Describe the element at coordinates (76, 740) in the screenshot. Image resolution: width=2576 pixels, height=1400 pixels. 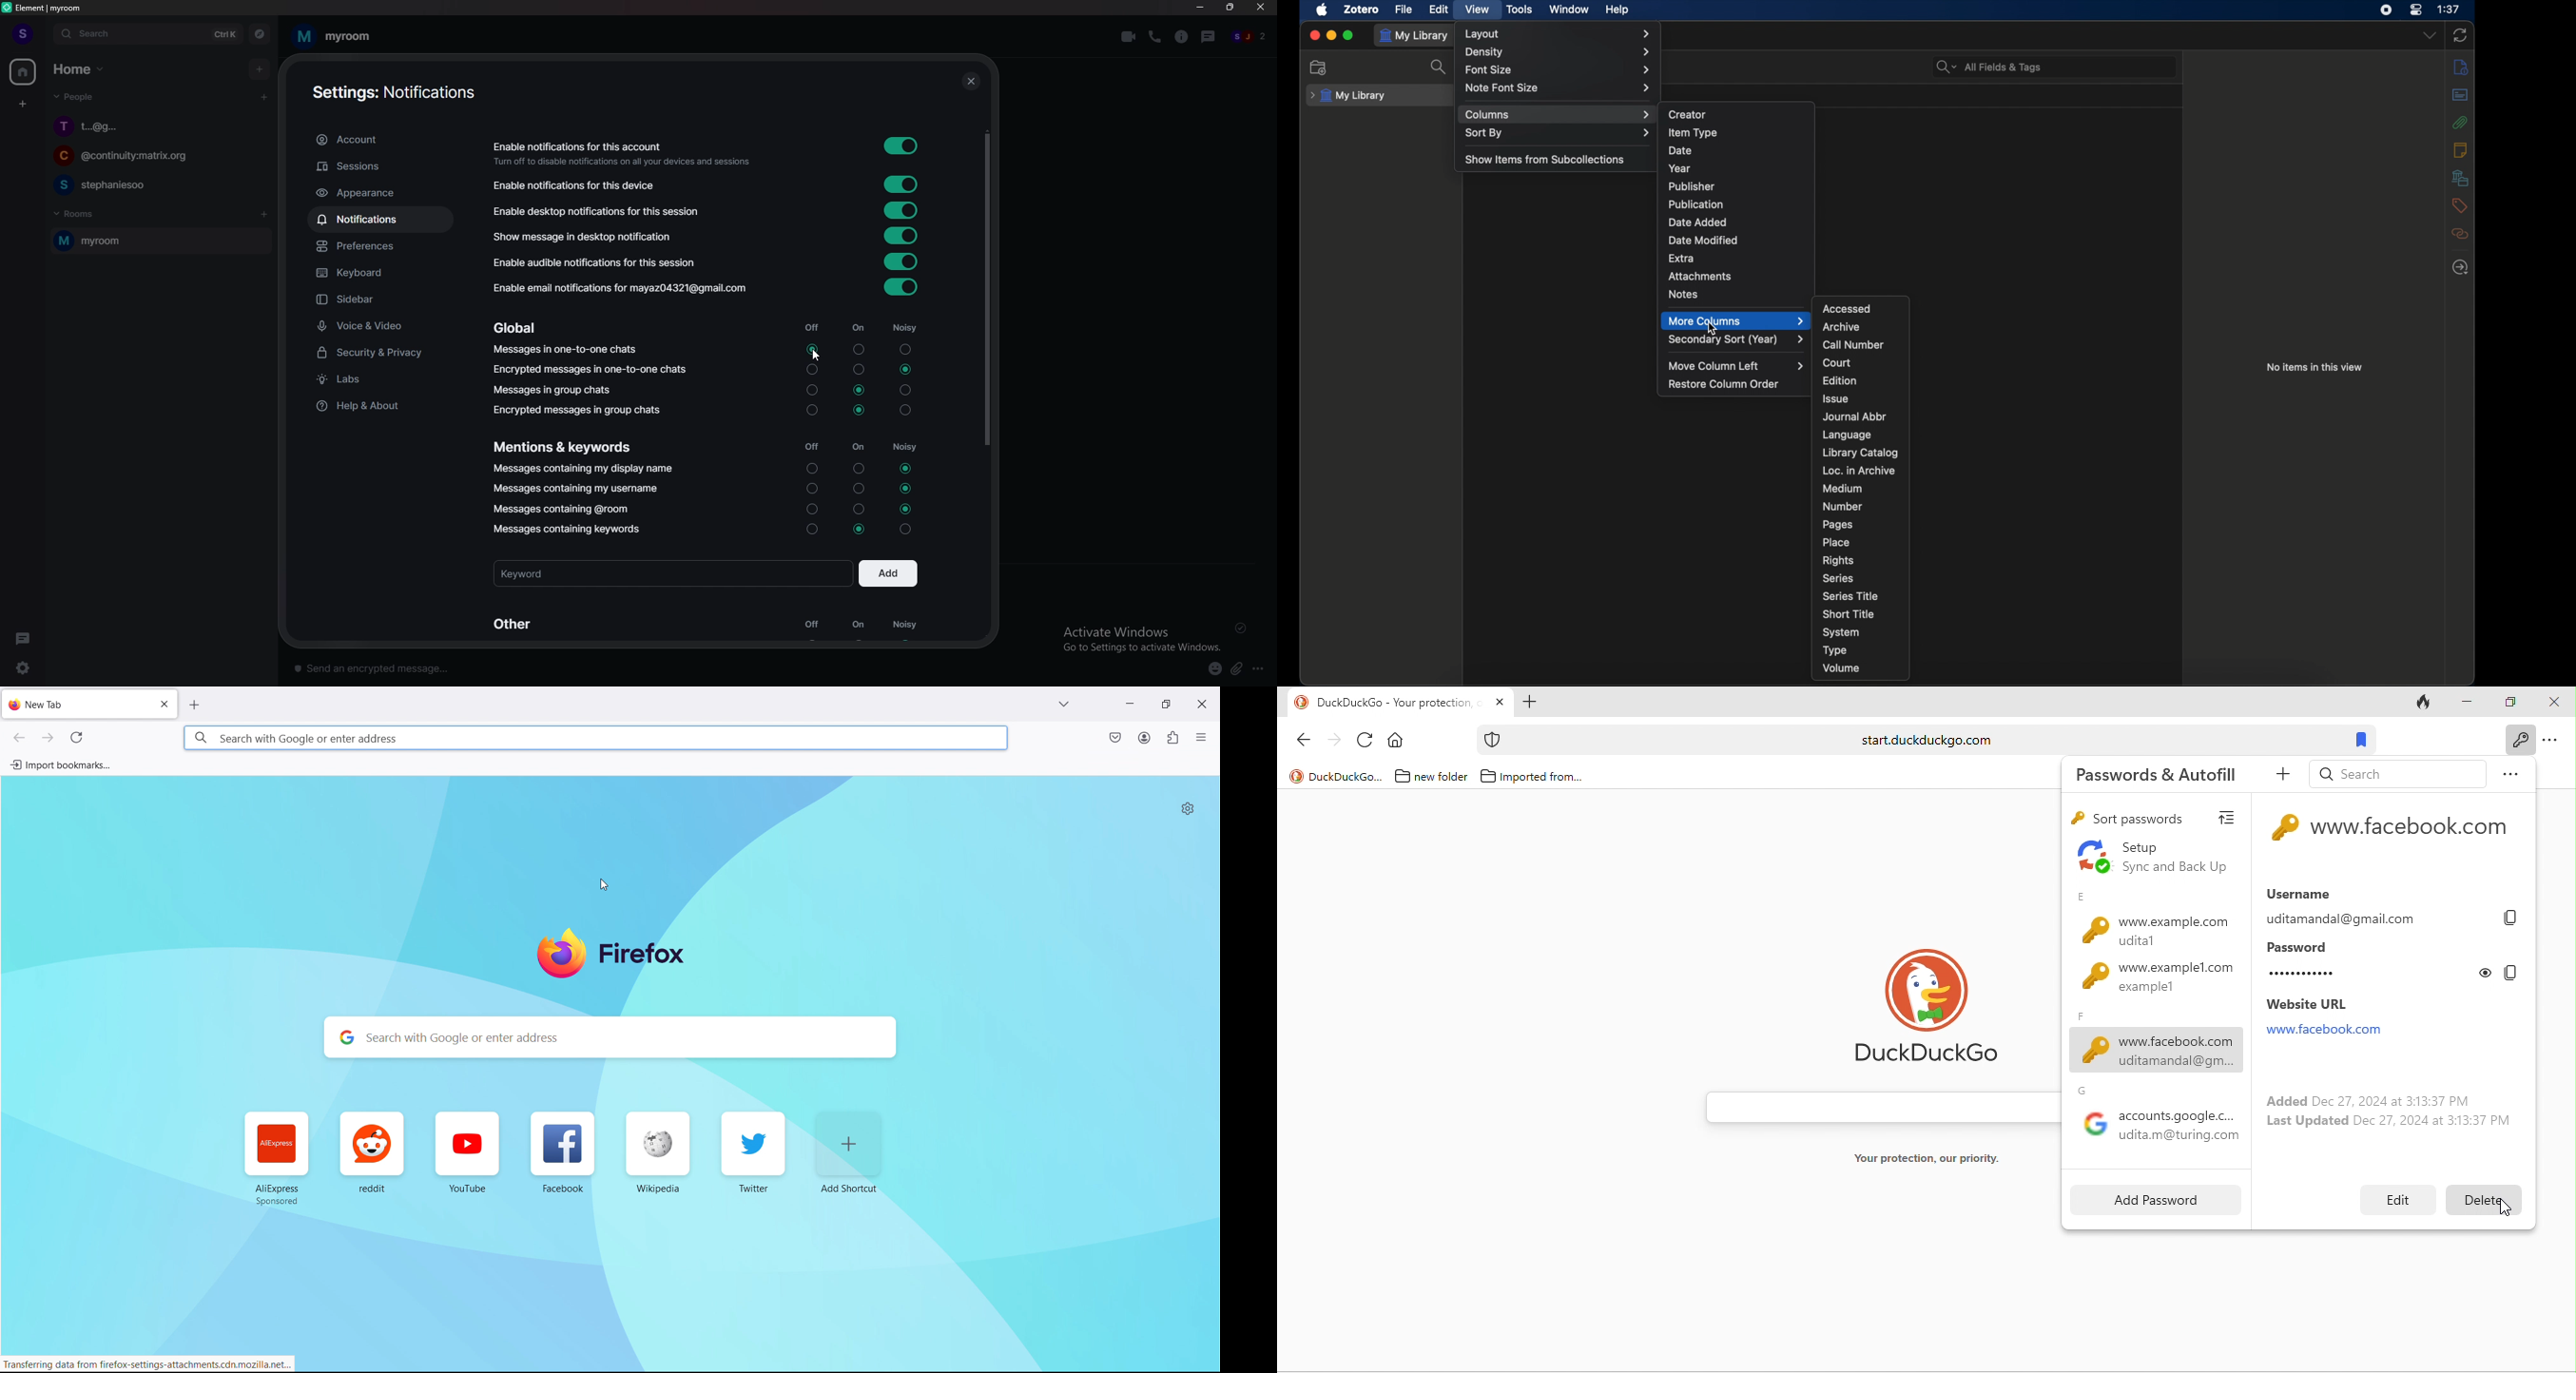
I see `reload current page` at that location.